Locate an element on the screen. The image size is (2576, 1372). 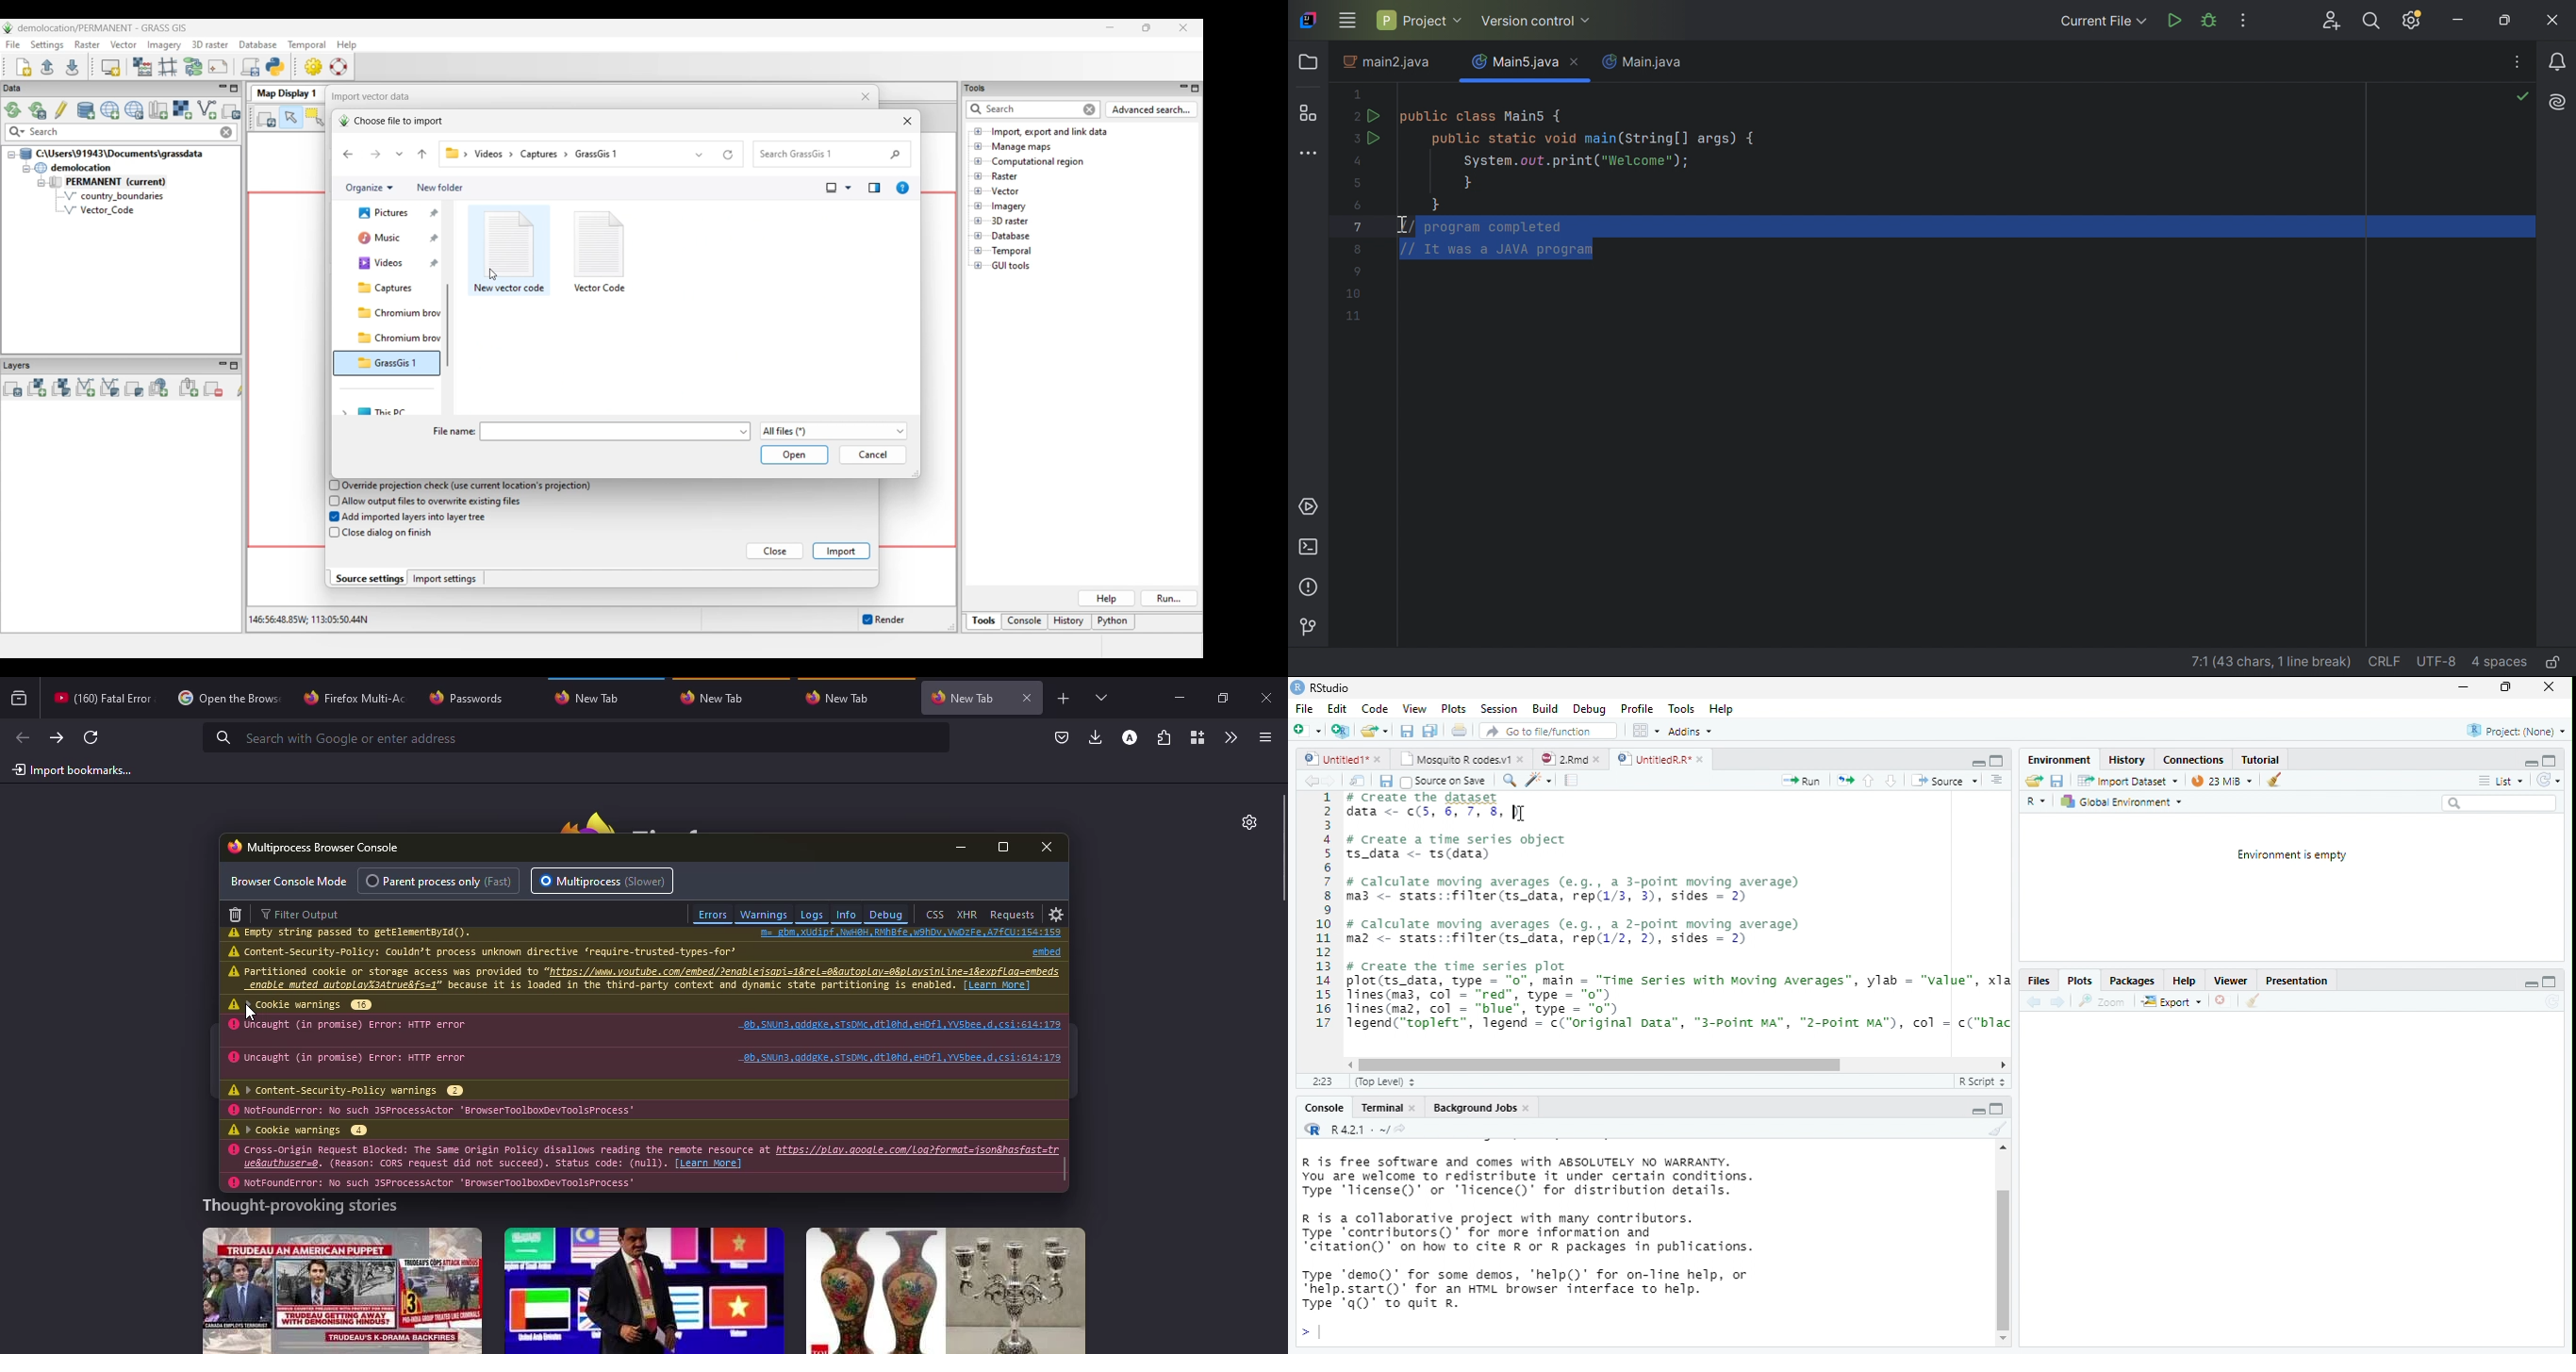
History is located at coordinates (2127, 759).